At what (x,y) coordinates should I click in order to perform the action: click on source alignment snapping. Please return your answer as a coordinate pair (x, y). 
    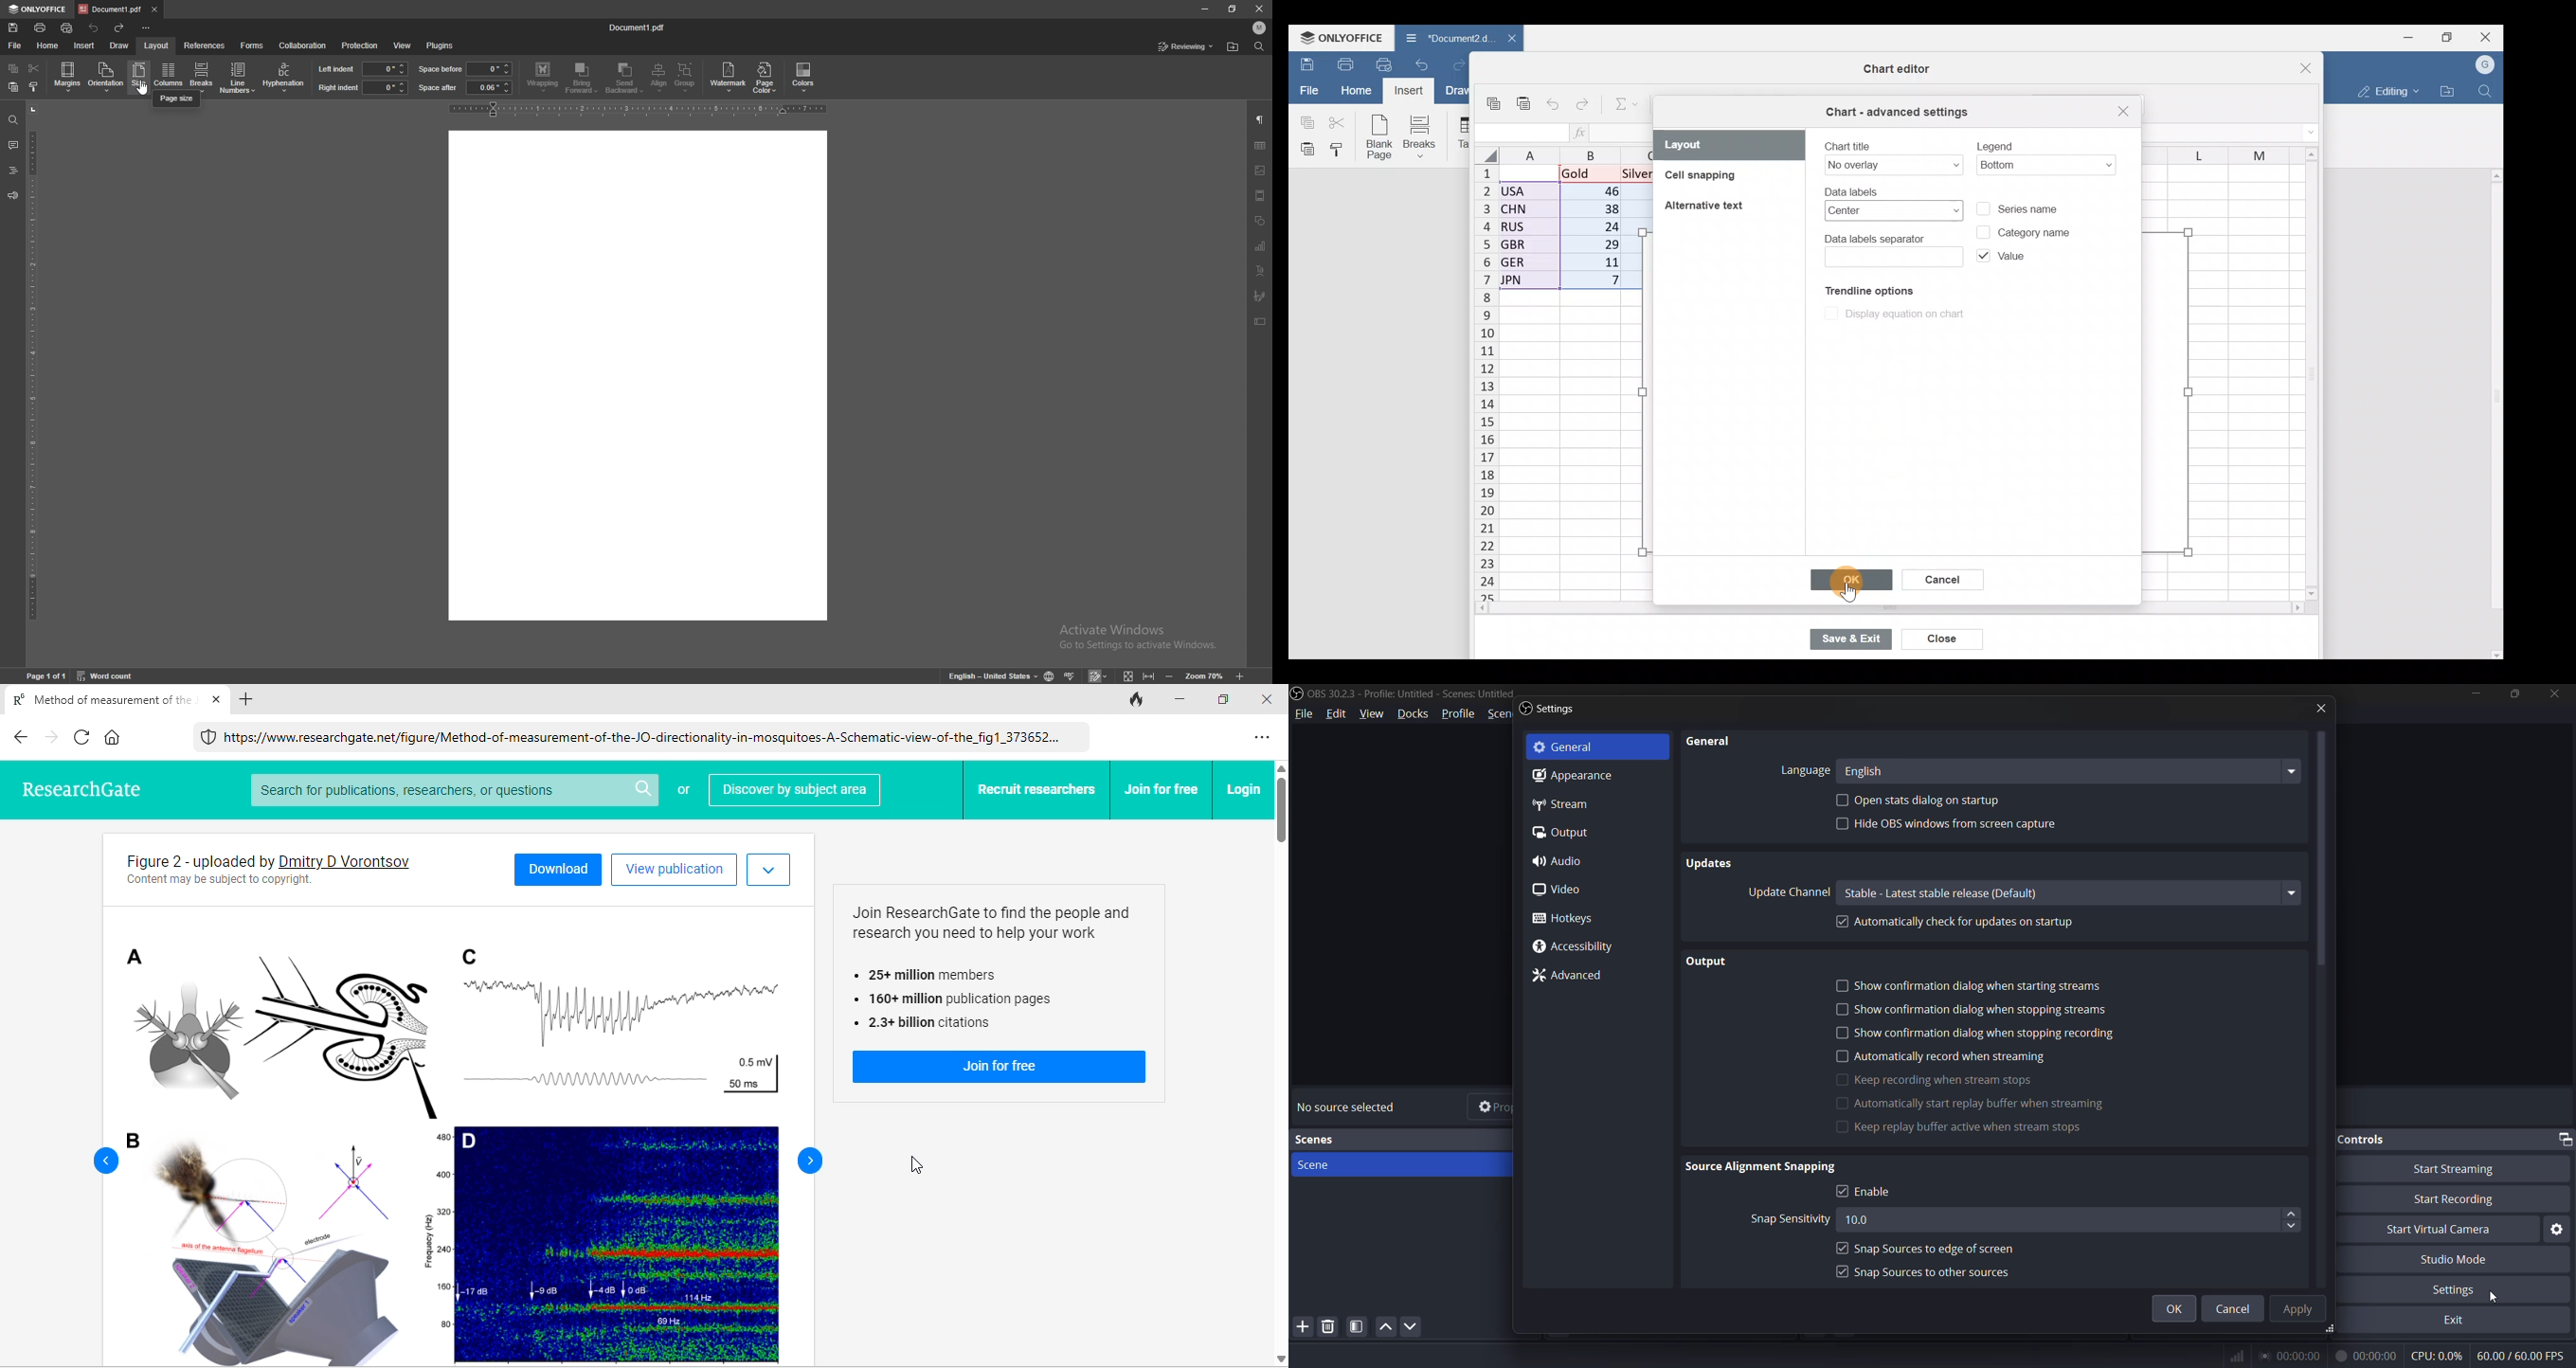
    Looking at the image, I should click on (1767, 1169).